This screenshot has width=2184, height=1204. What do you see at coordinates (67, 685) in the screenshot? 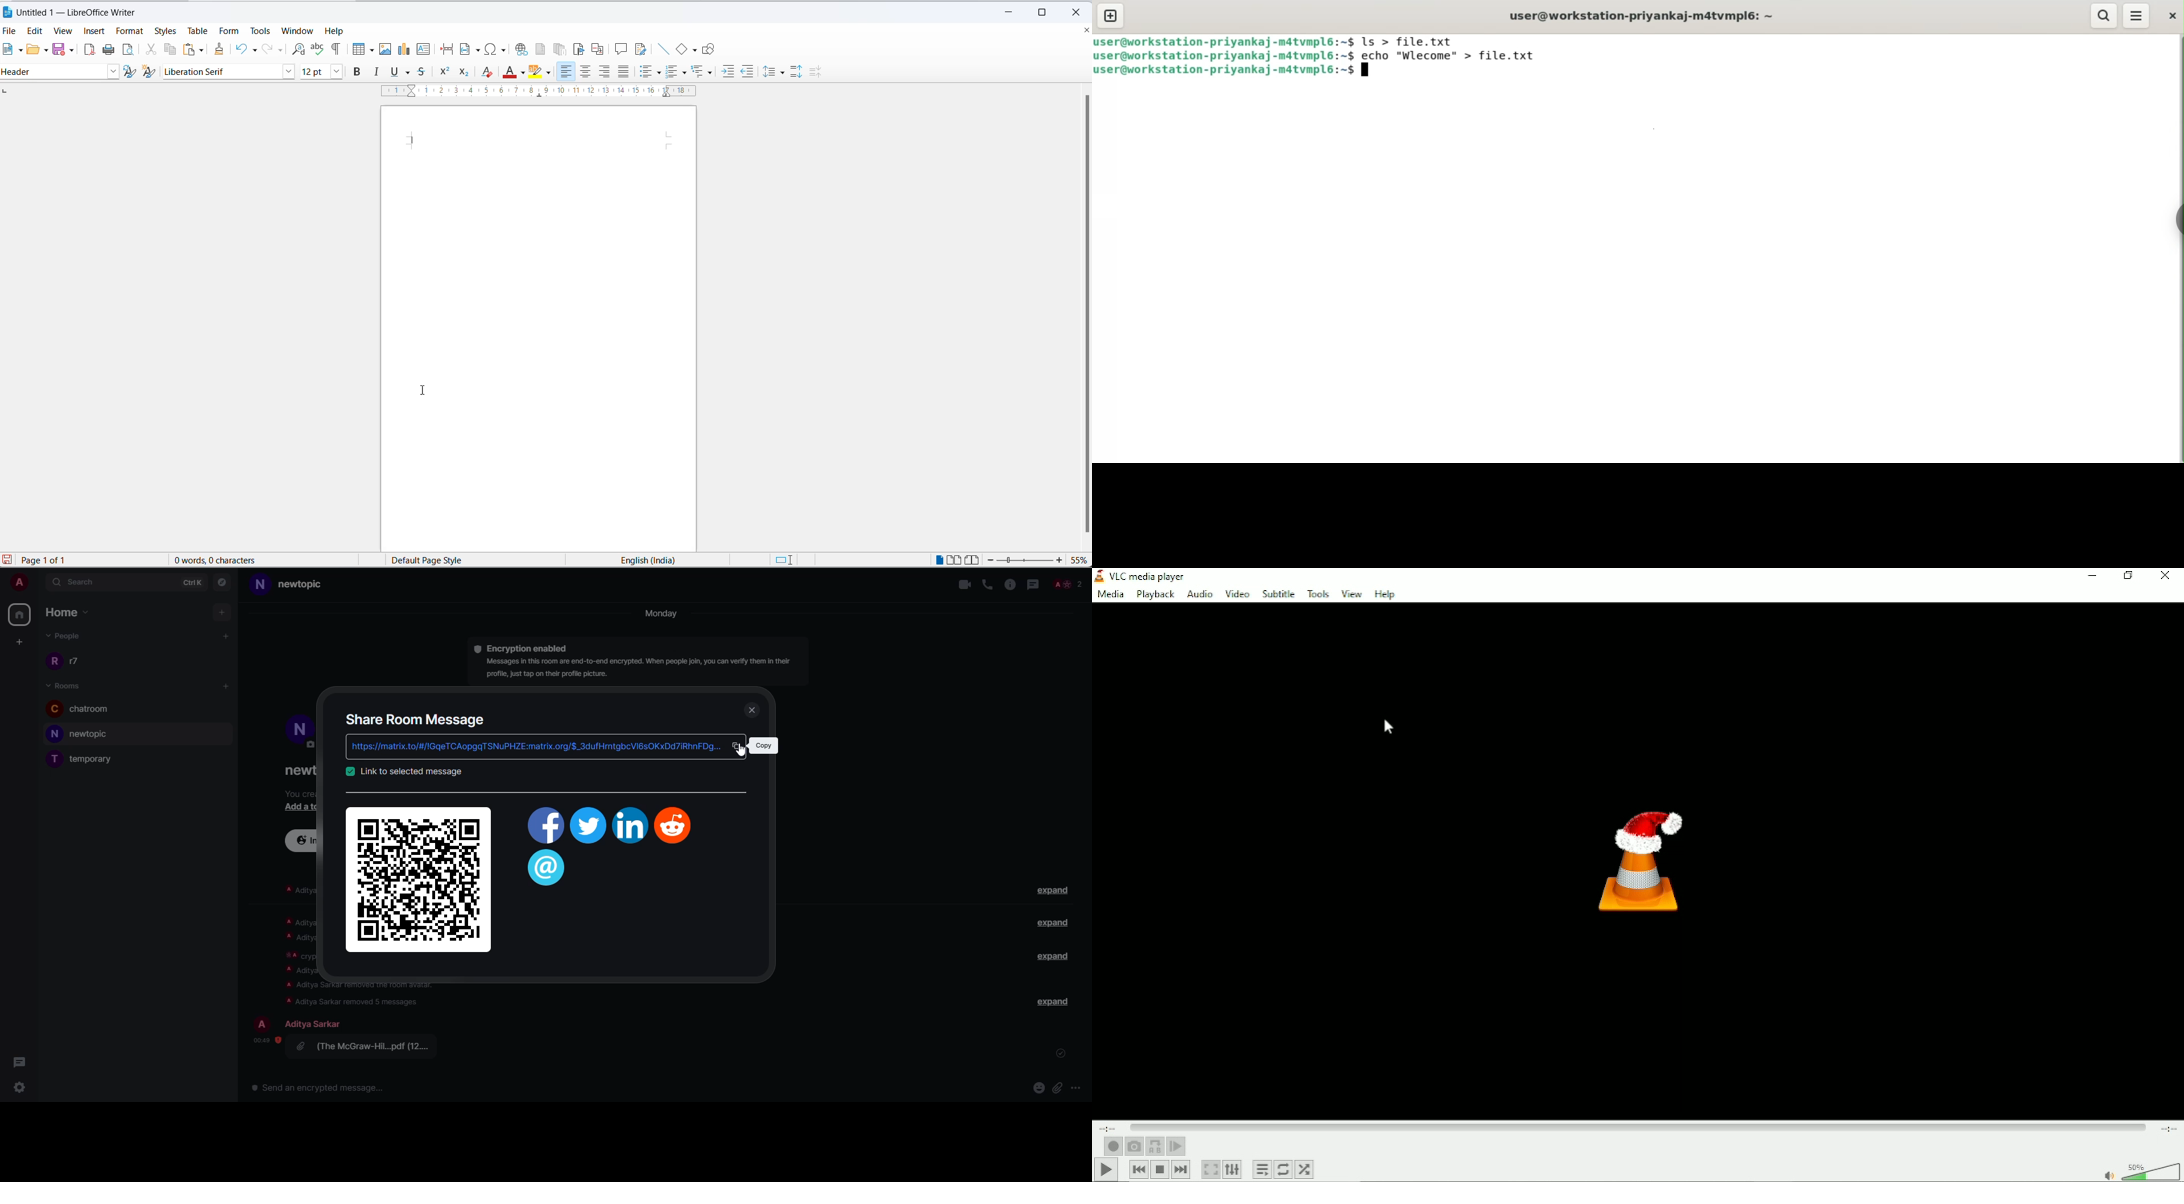
I see `room` at bounding box center [67, 685].